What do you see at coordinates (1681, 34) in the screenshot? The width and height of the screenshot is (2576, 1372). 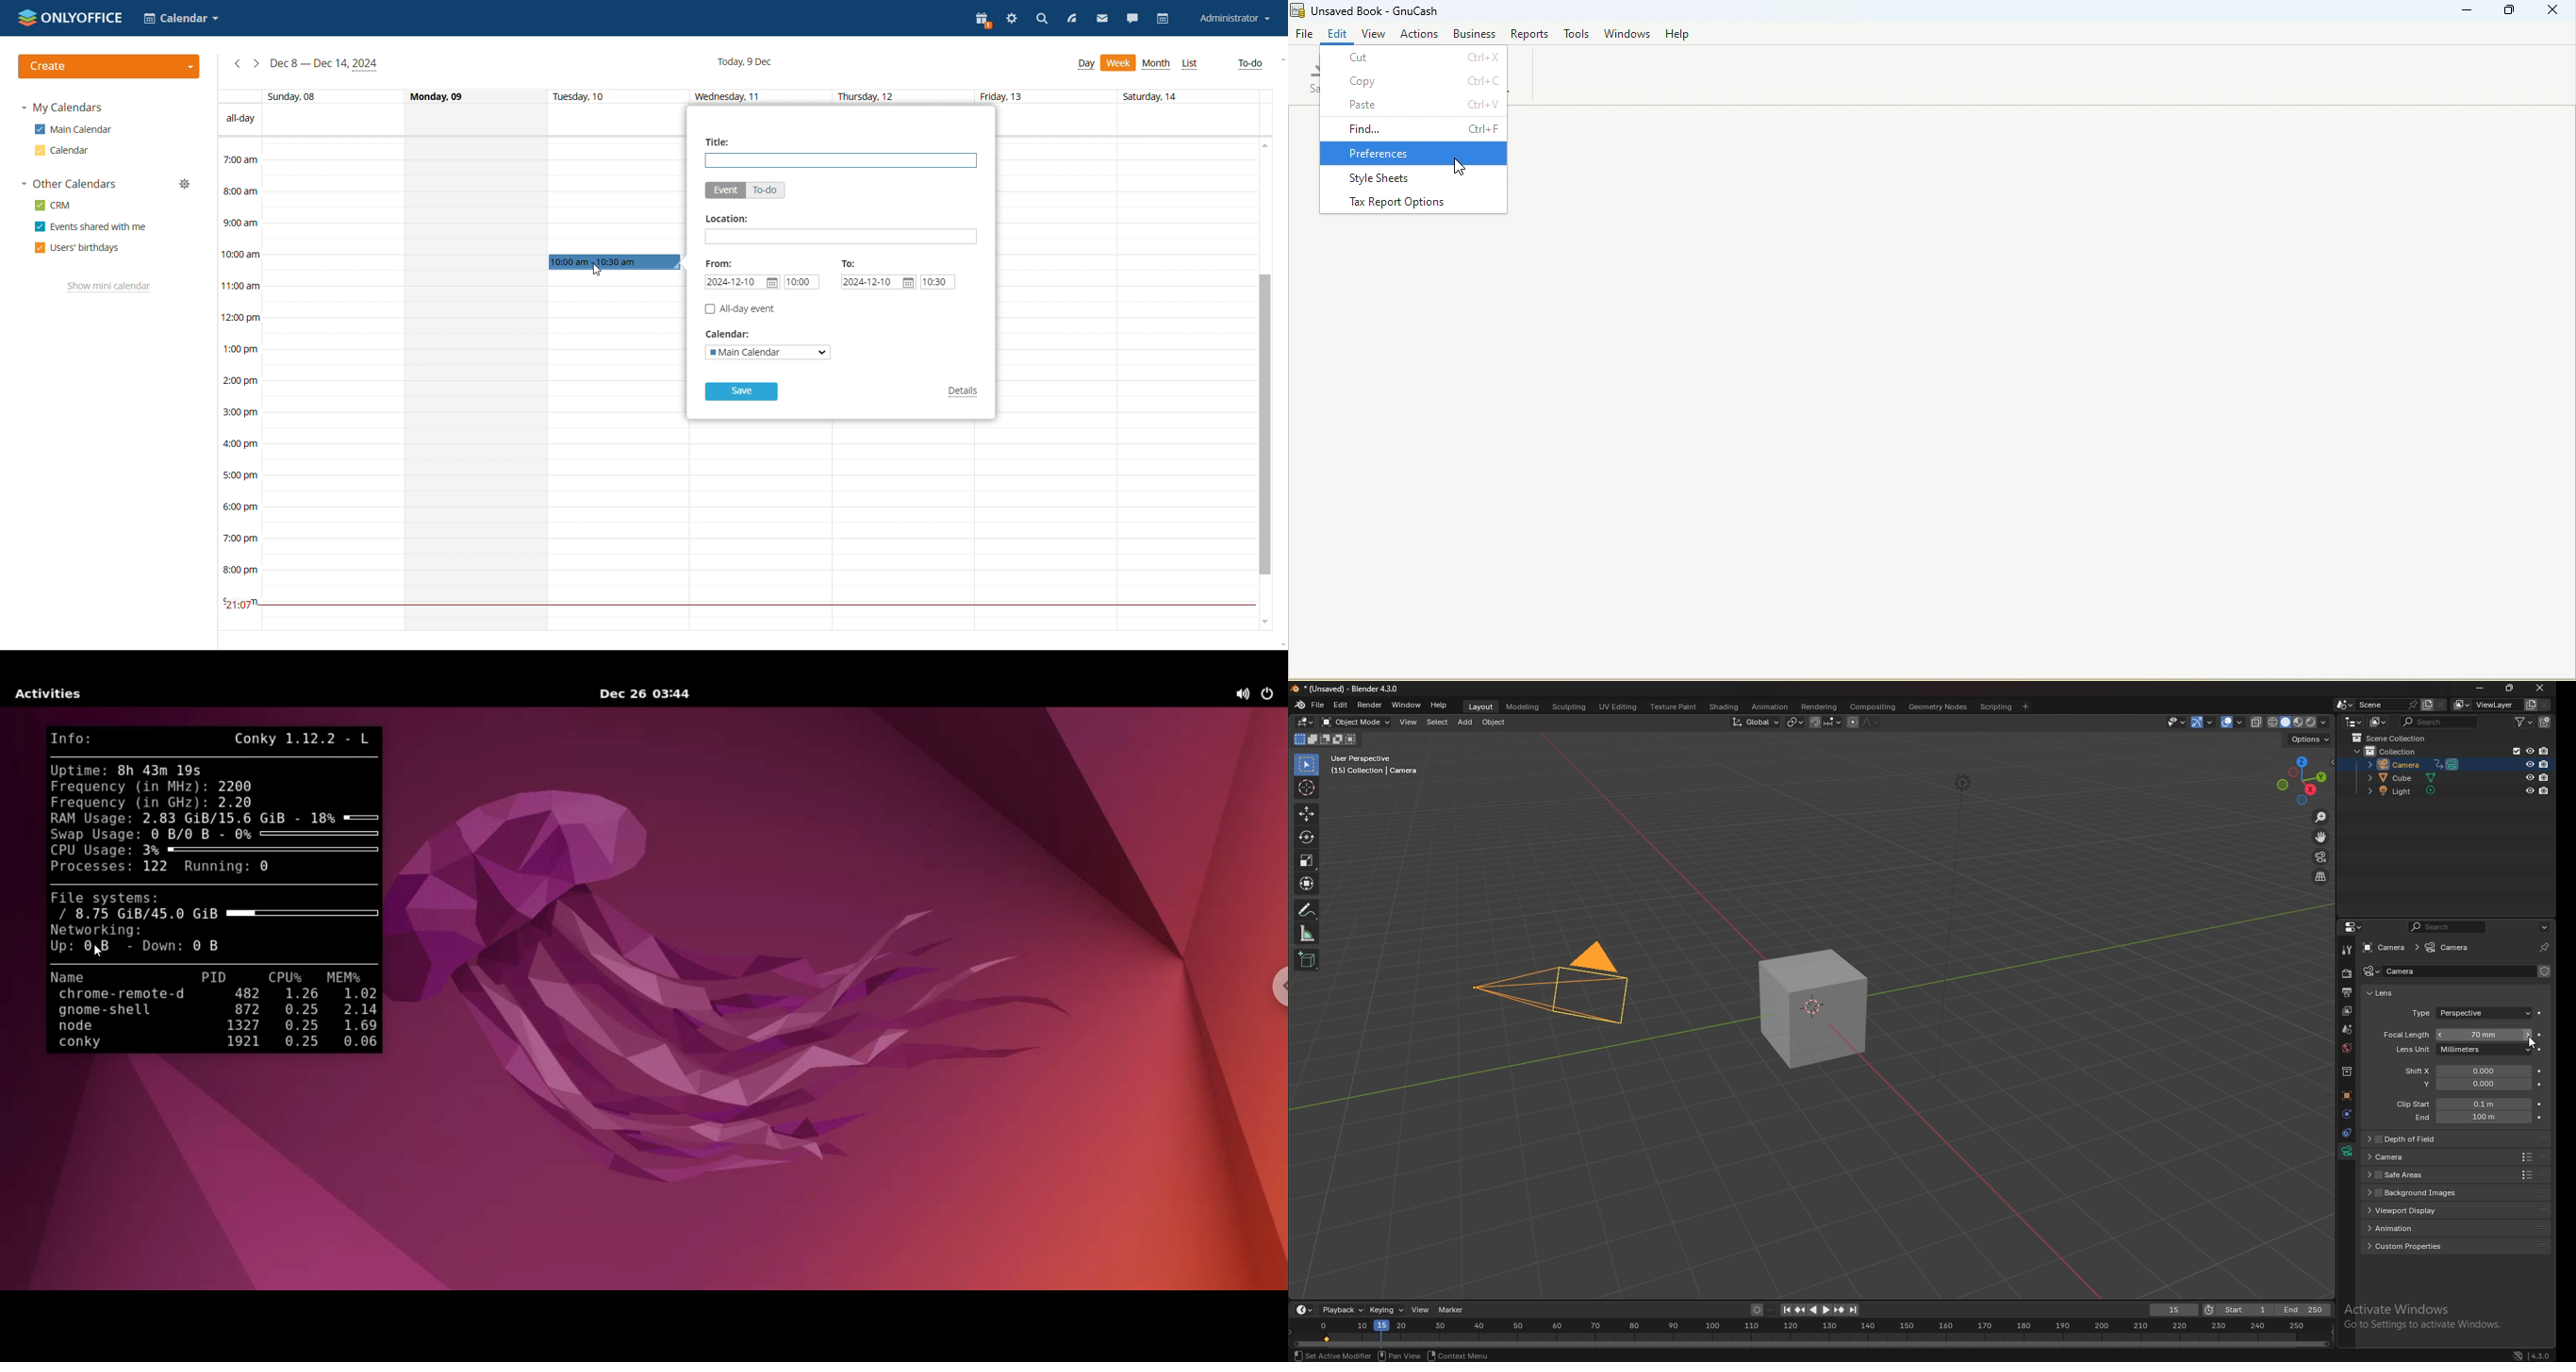 I see `Help` at bounding box center [1681, 34].